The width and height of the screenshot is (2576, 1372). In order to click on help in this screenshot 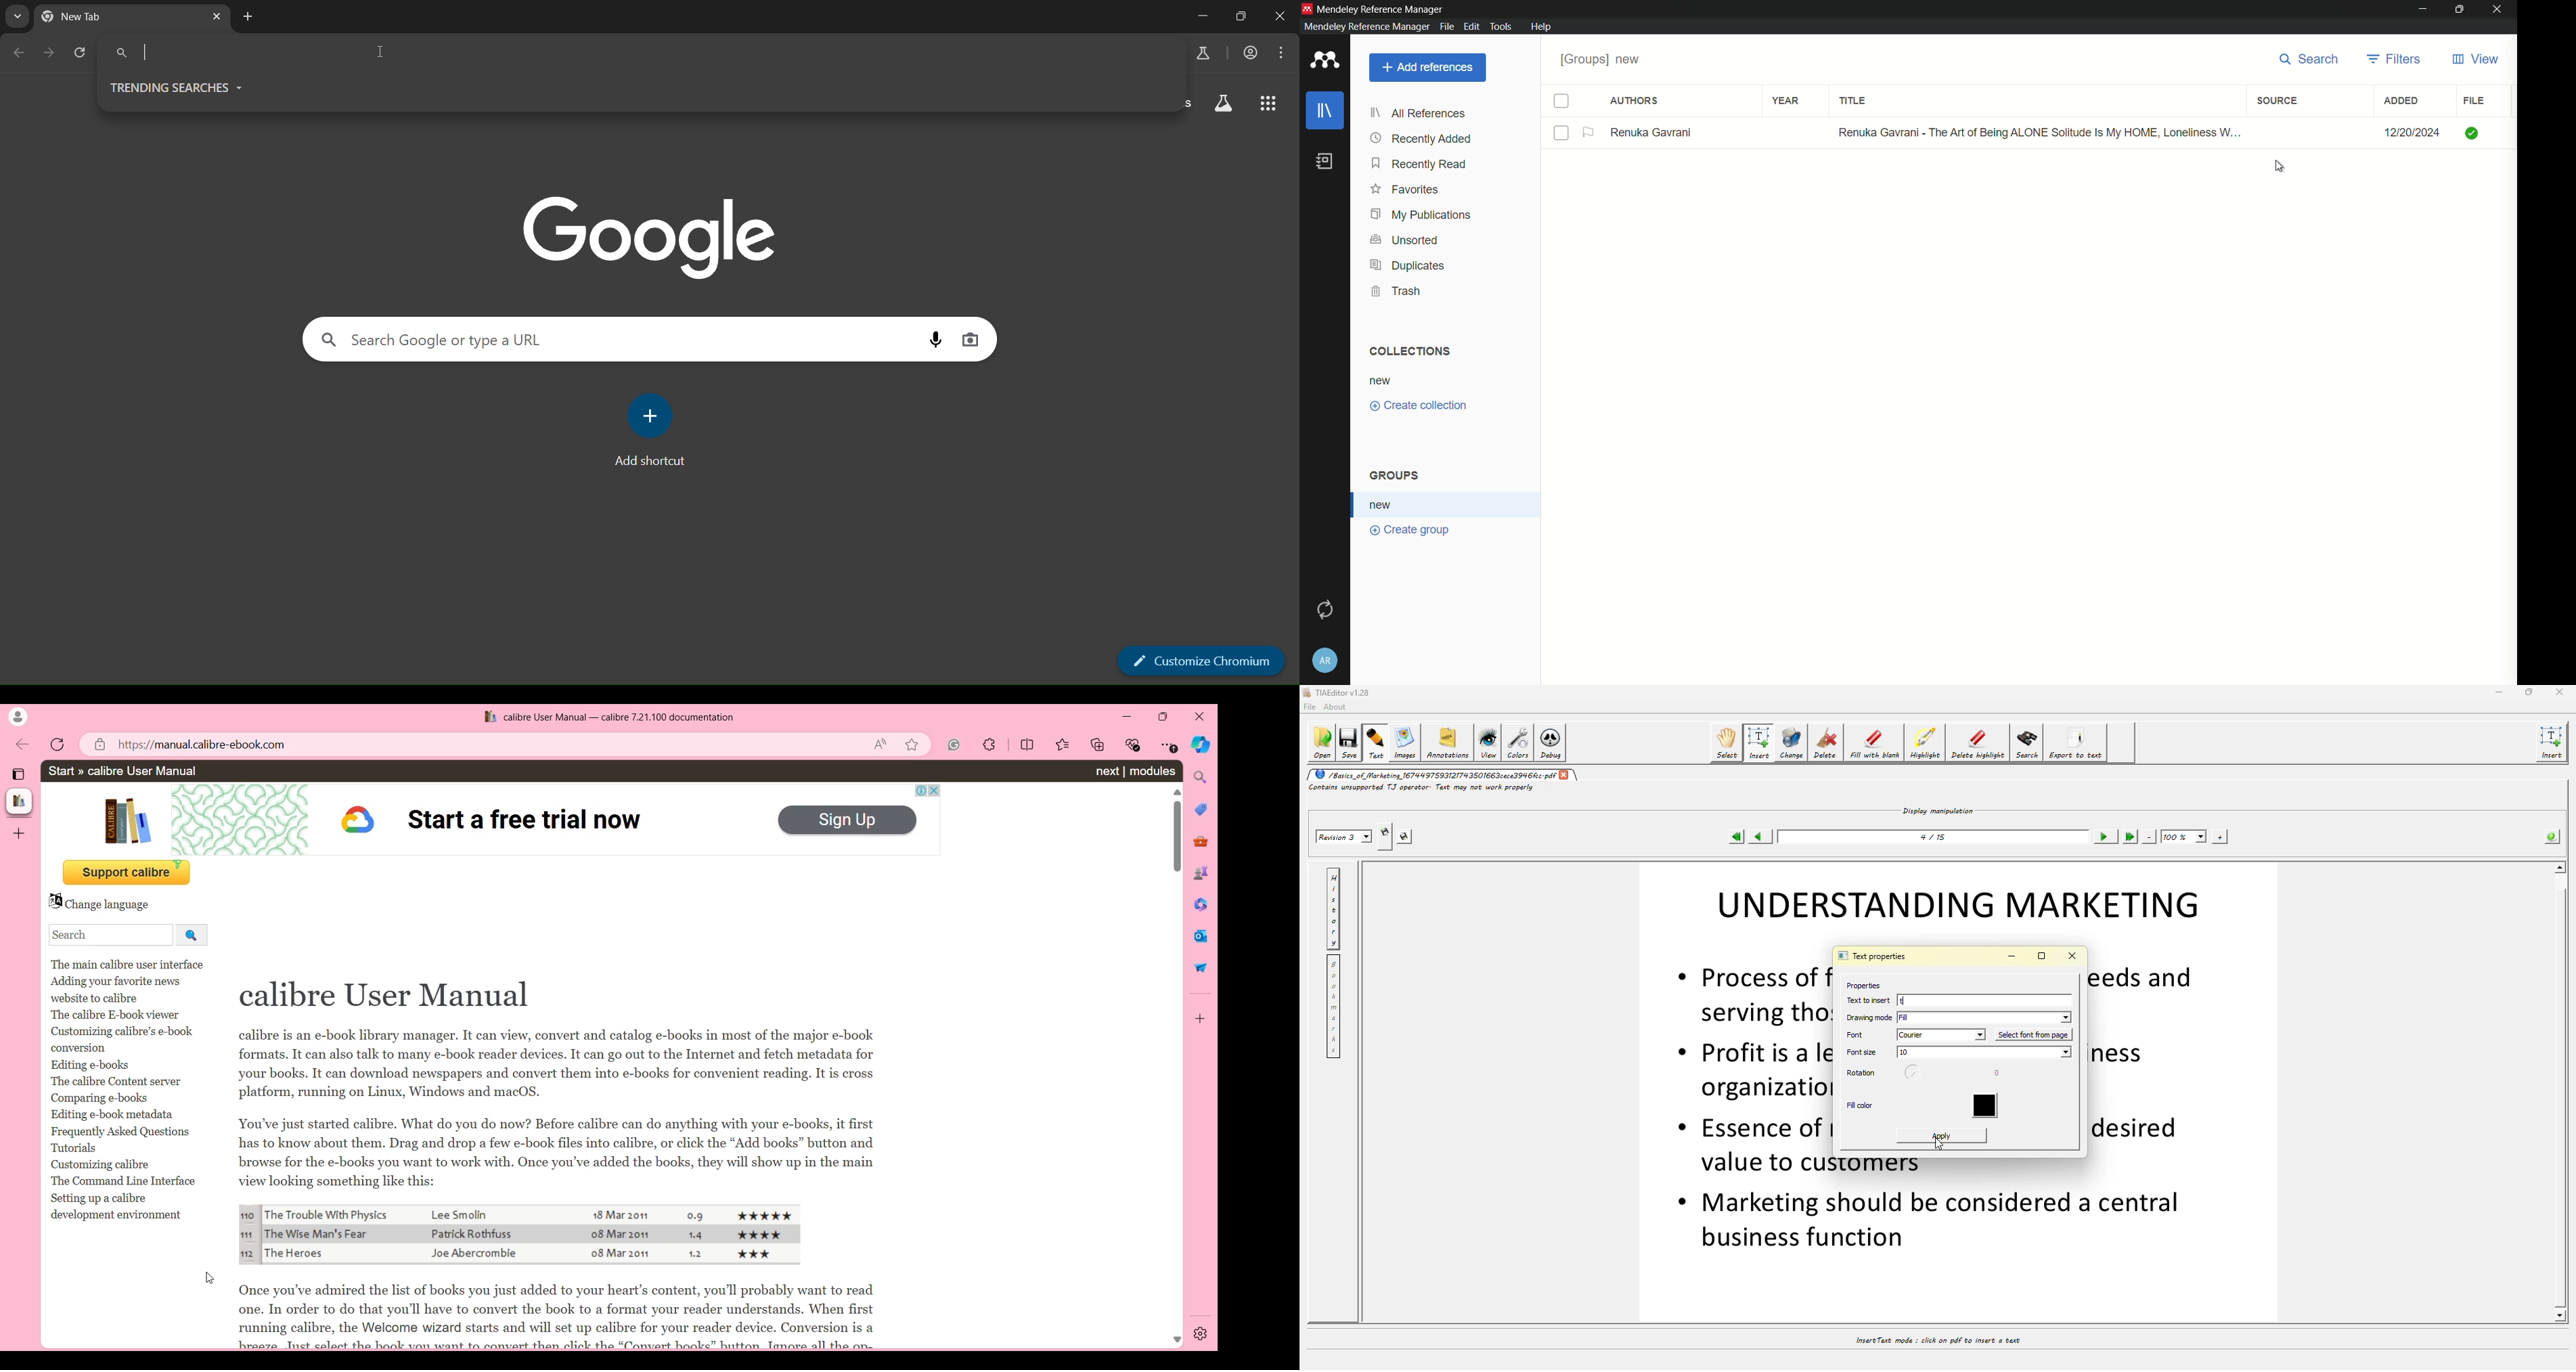, I will do `click(1542, 27)`.